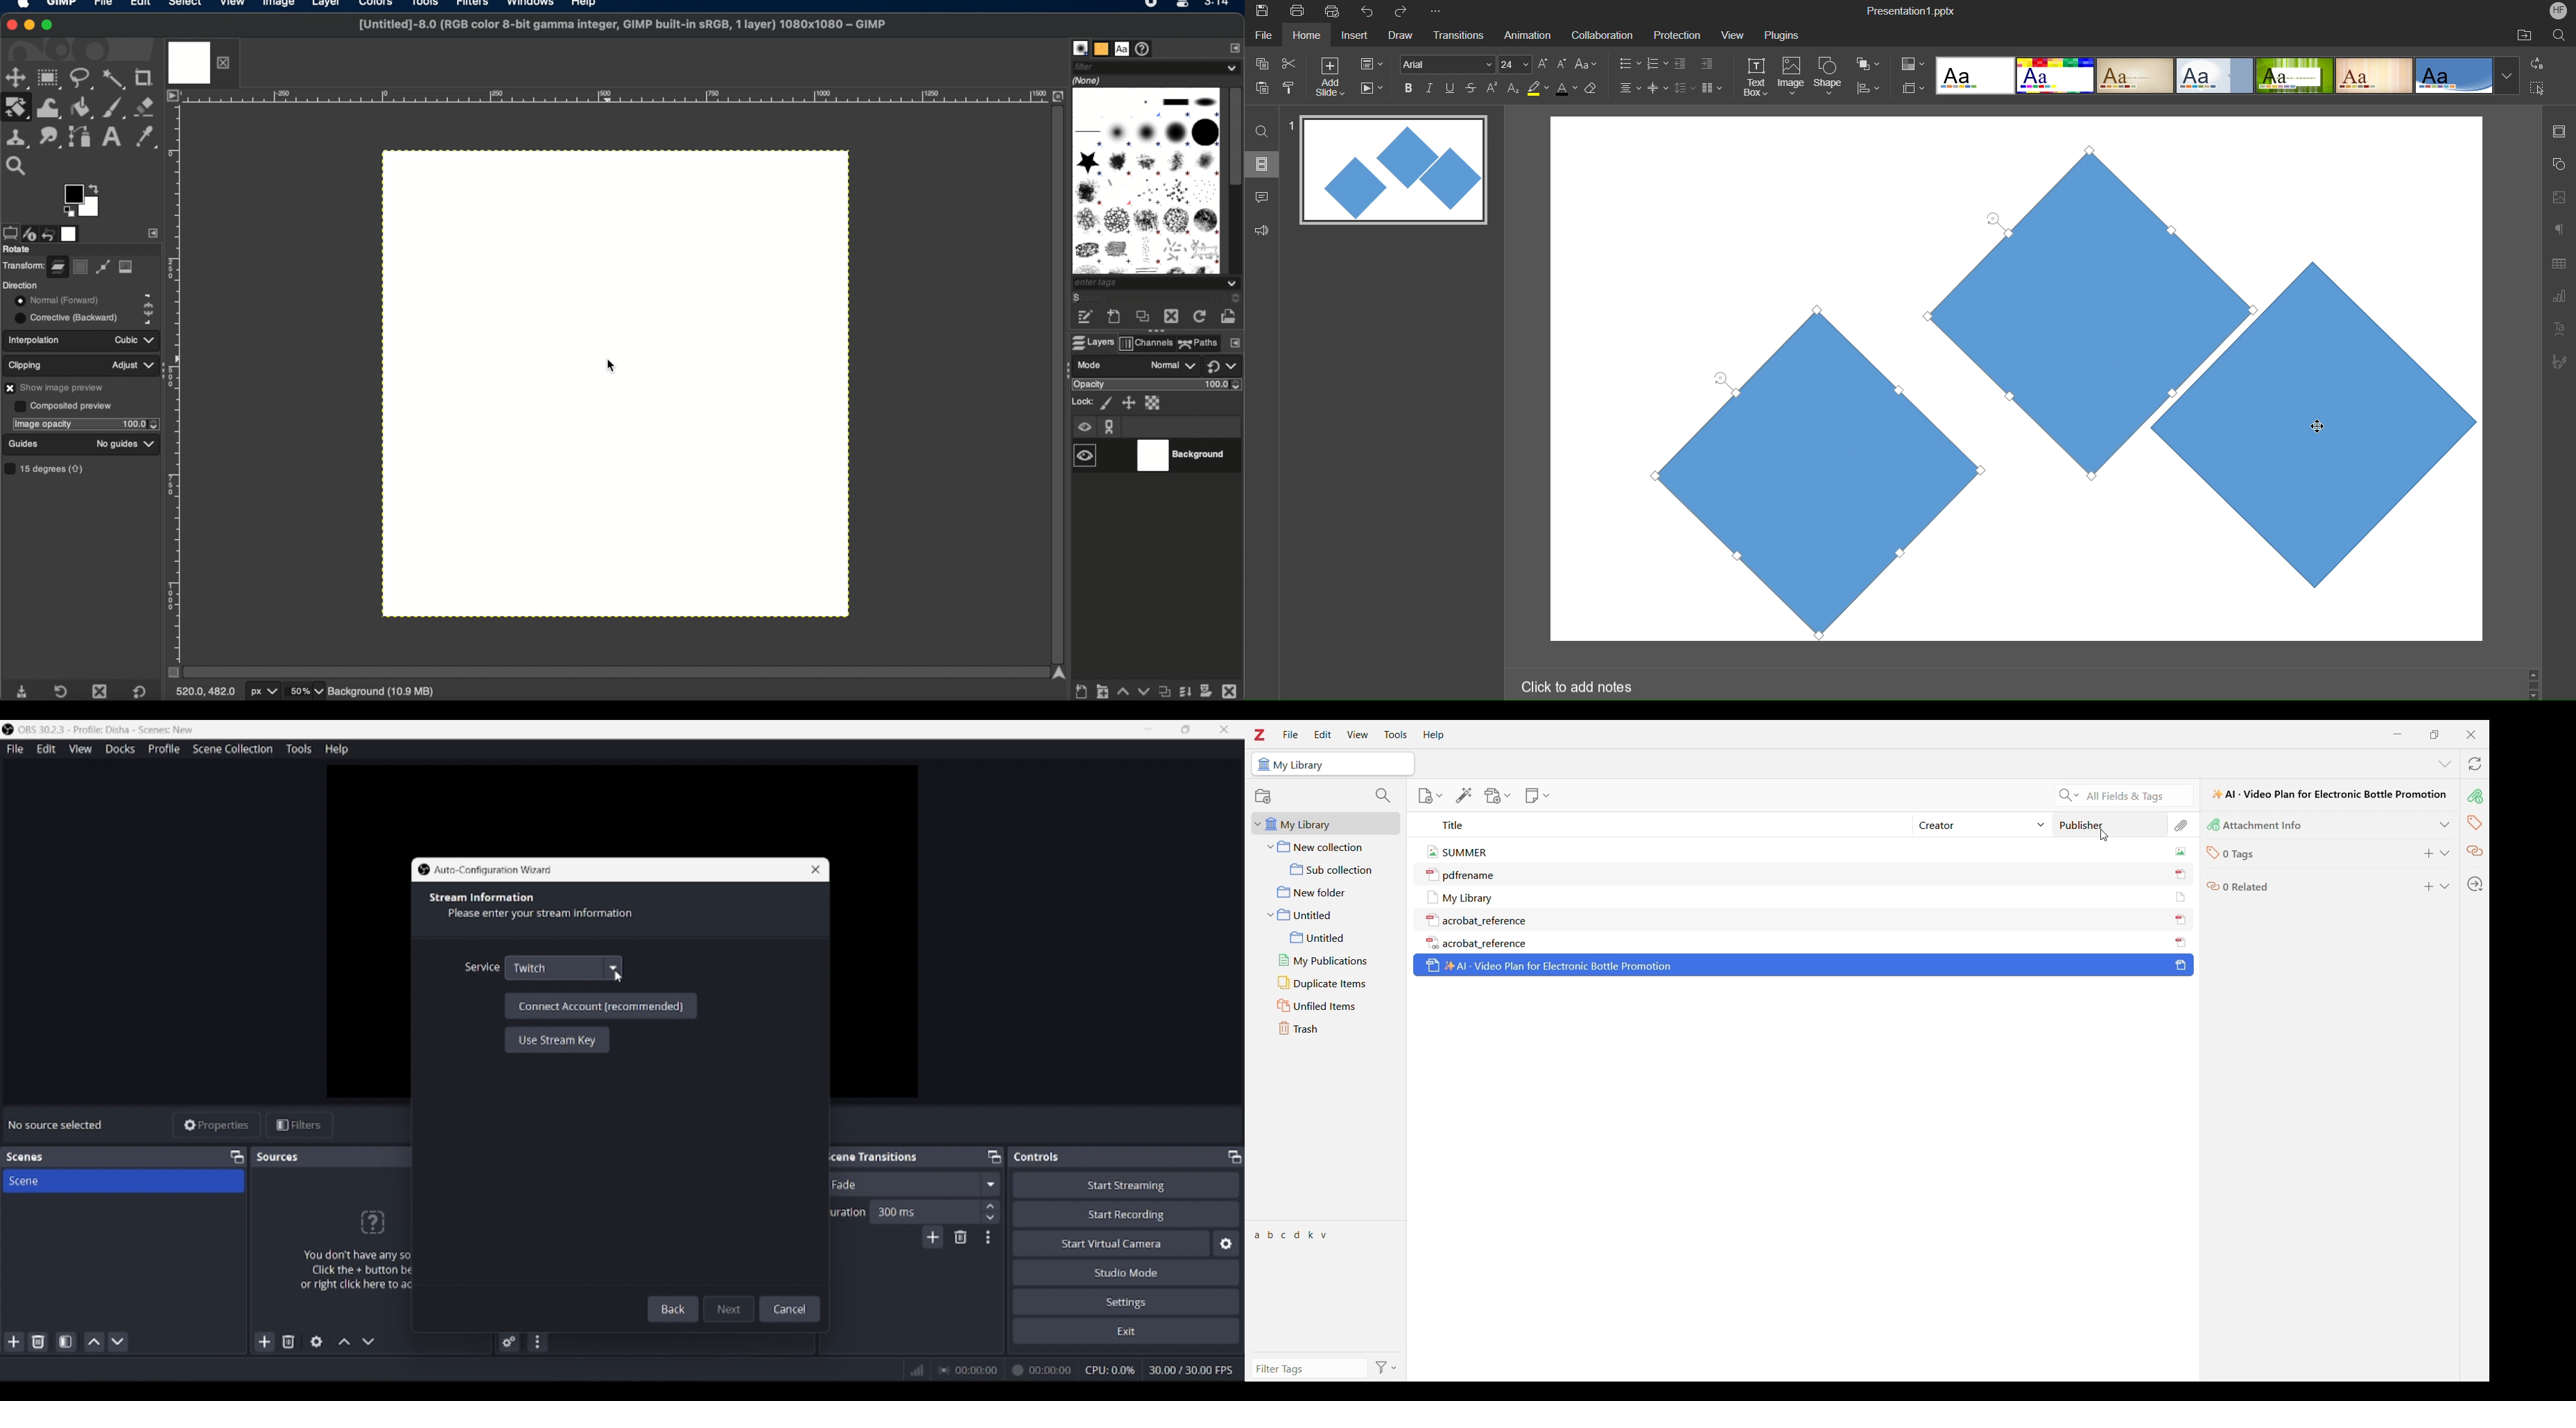  Describe the element at coordinates (1207, 689) in the screenshot. I see `add mask options` at that location.